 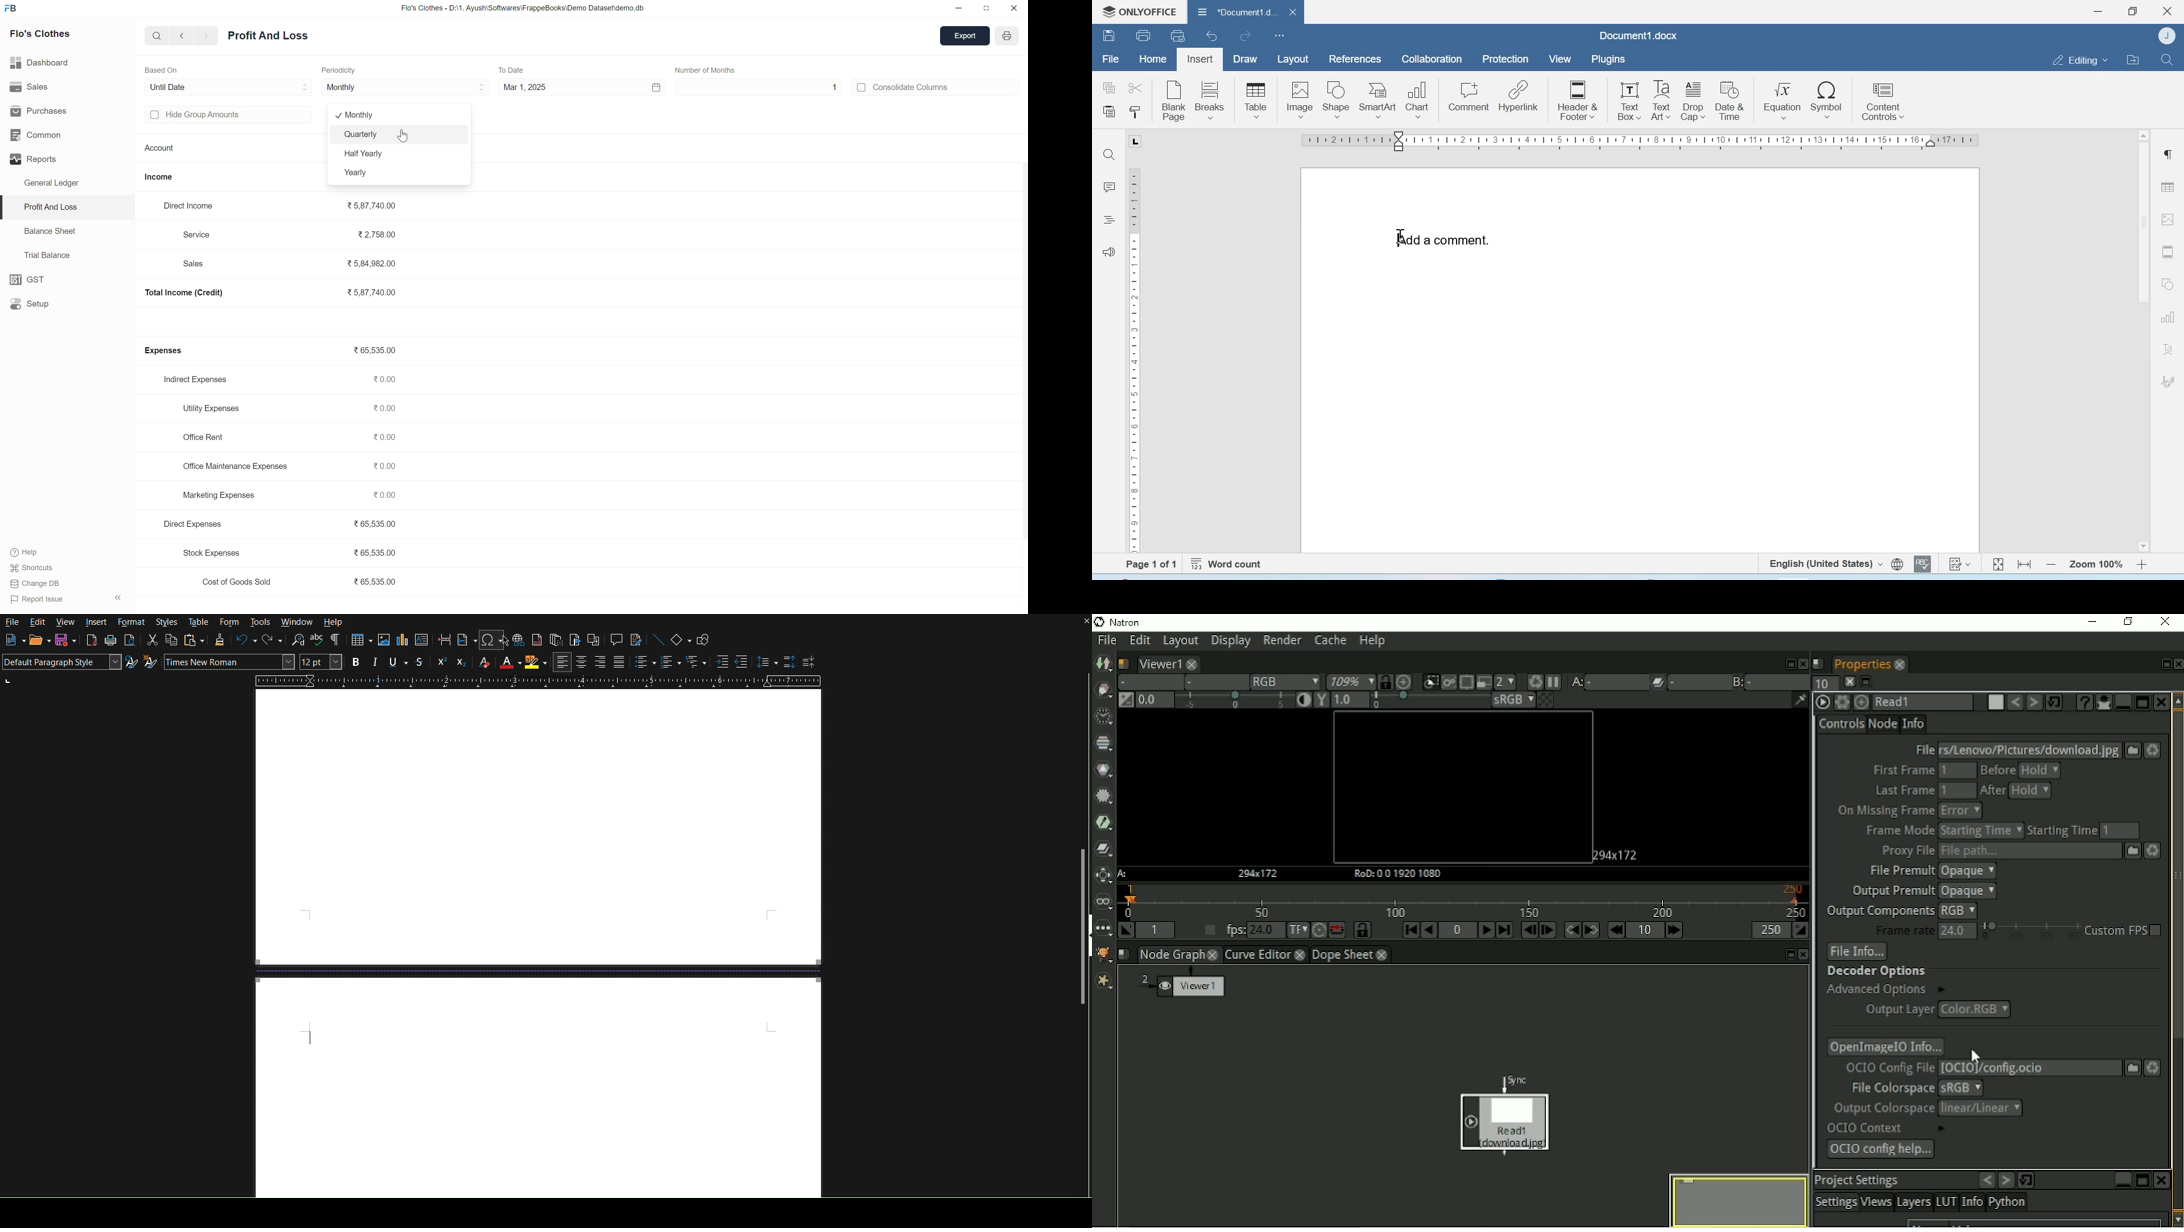 I want to click on Times New Roman, so click(x=229, y=662).